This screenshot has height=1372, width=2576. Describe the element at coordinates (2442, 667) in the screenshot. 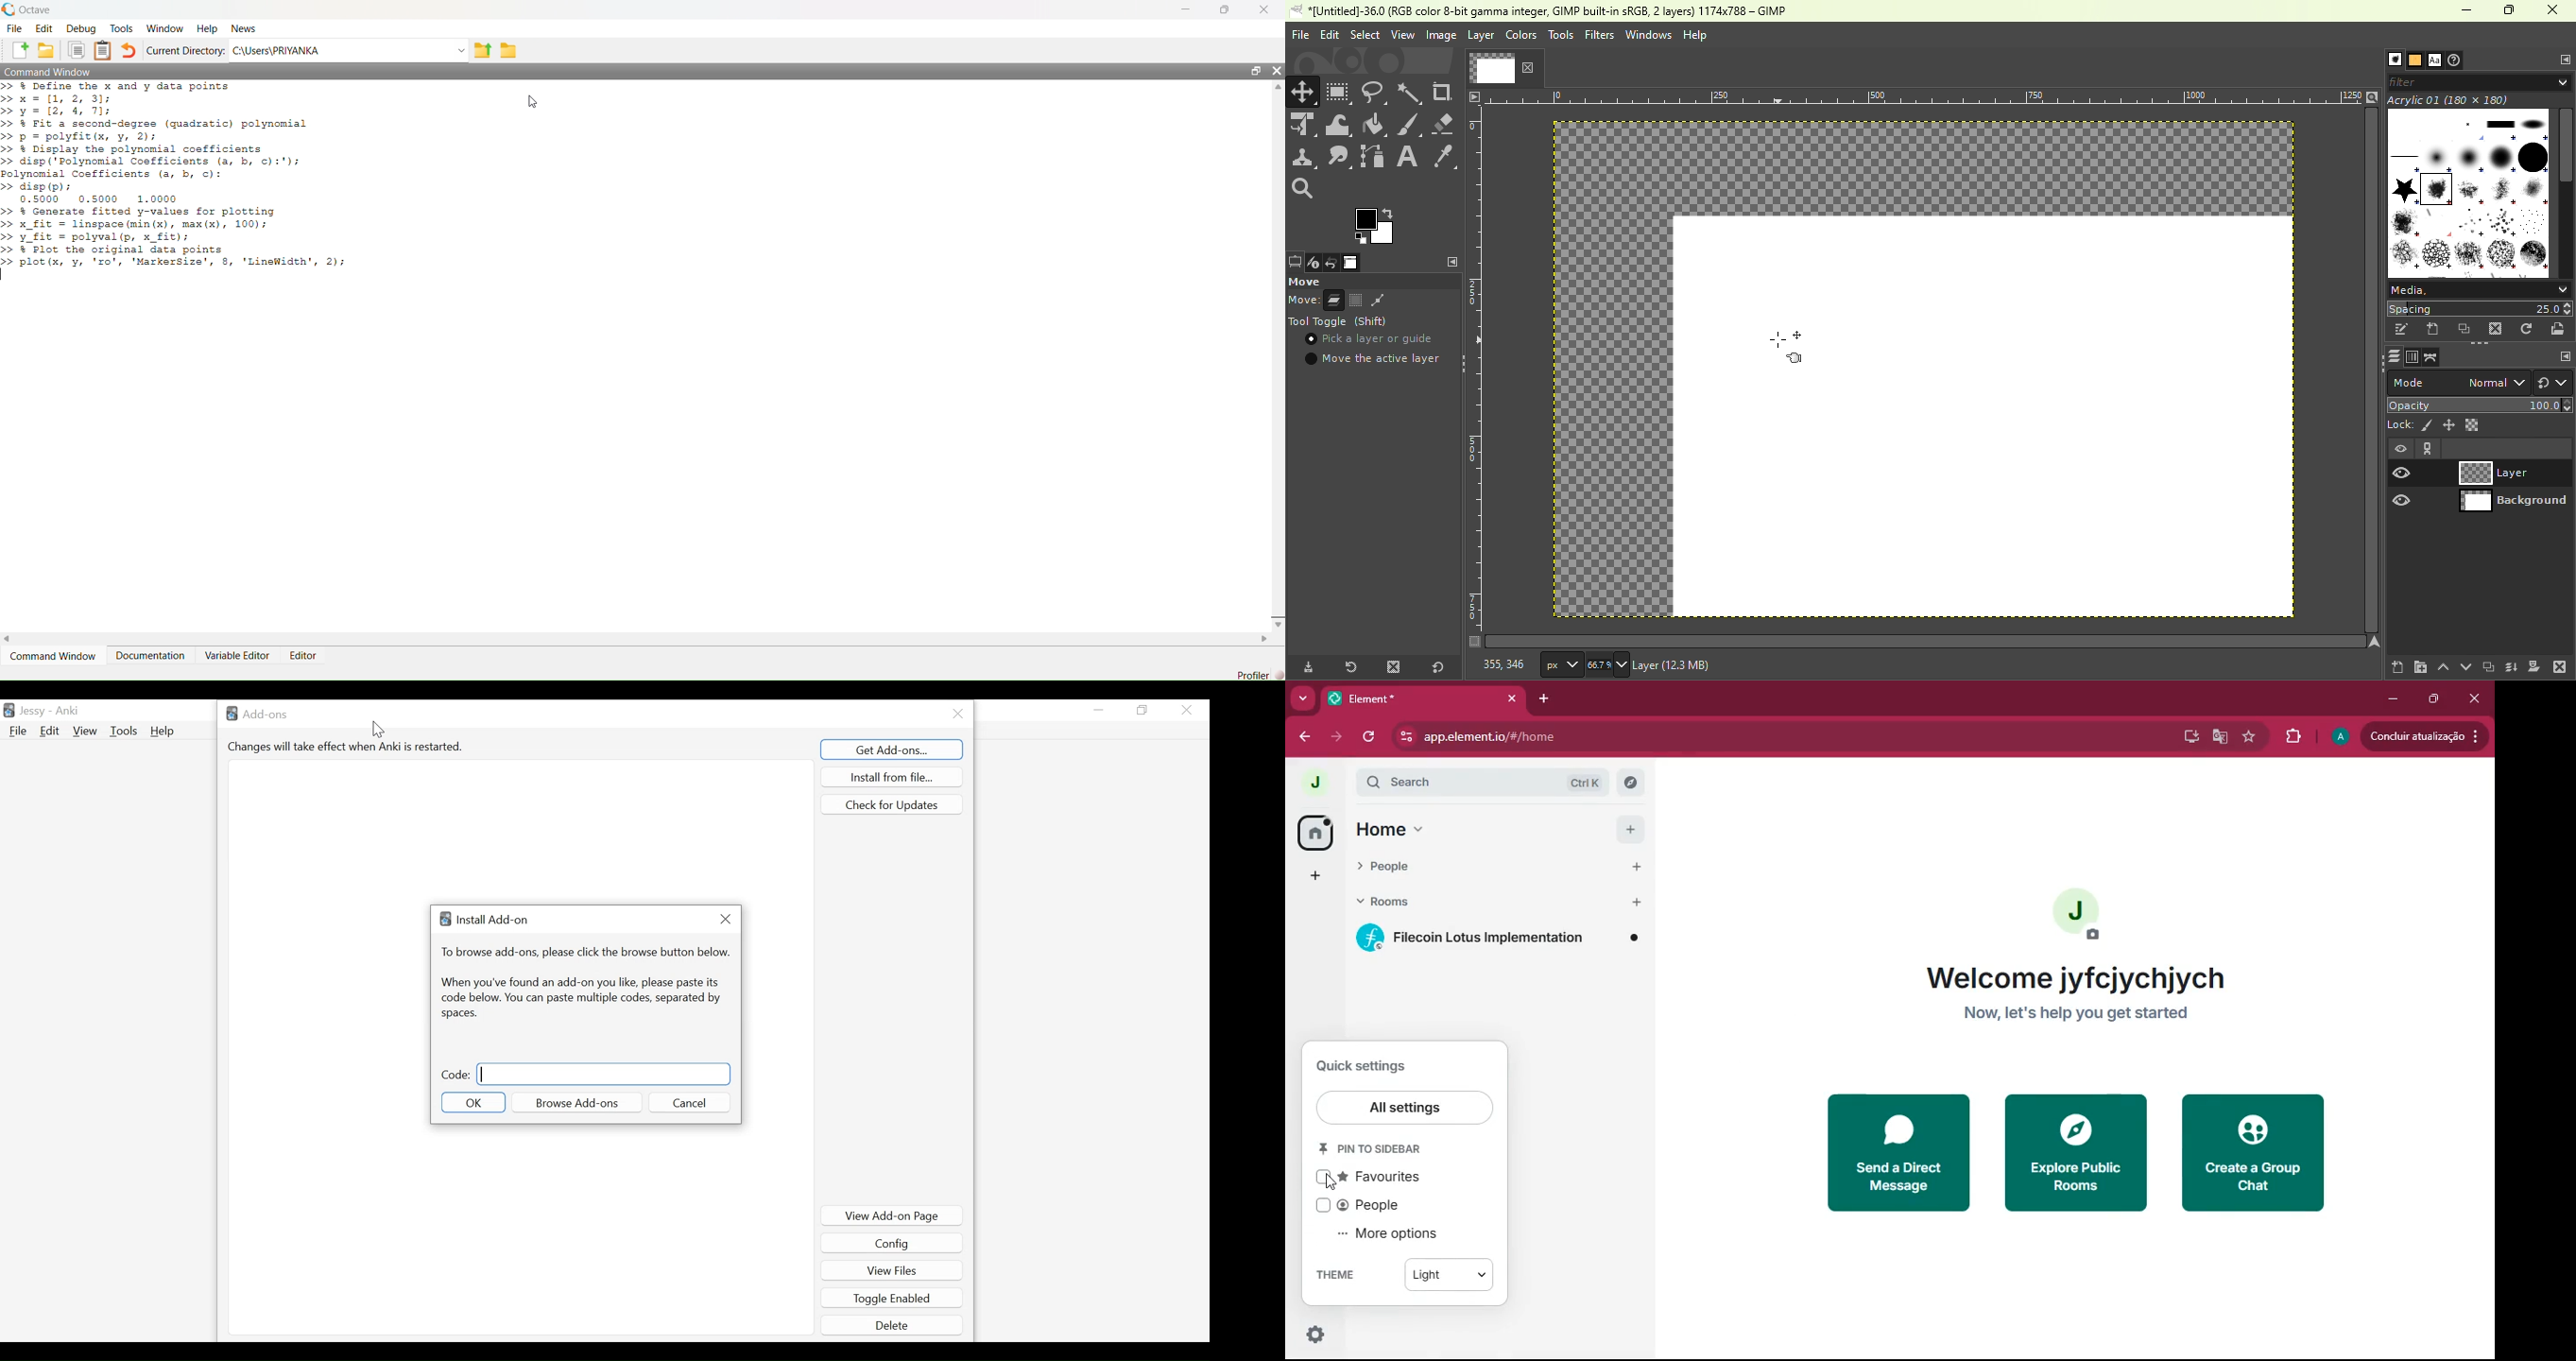

I see `Move this layer to the top of the layer stack` at that location.